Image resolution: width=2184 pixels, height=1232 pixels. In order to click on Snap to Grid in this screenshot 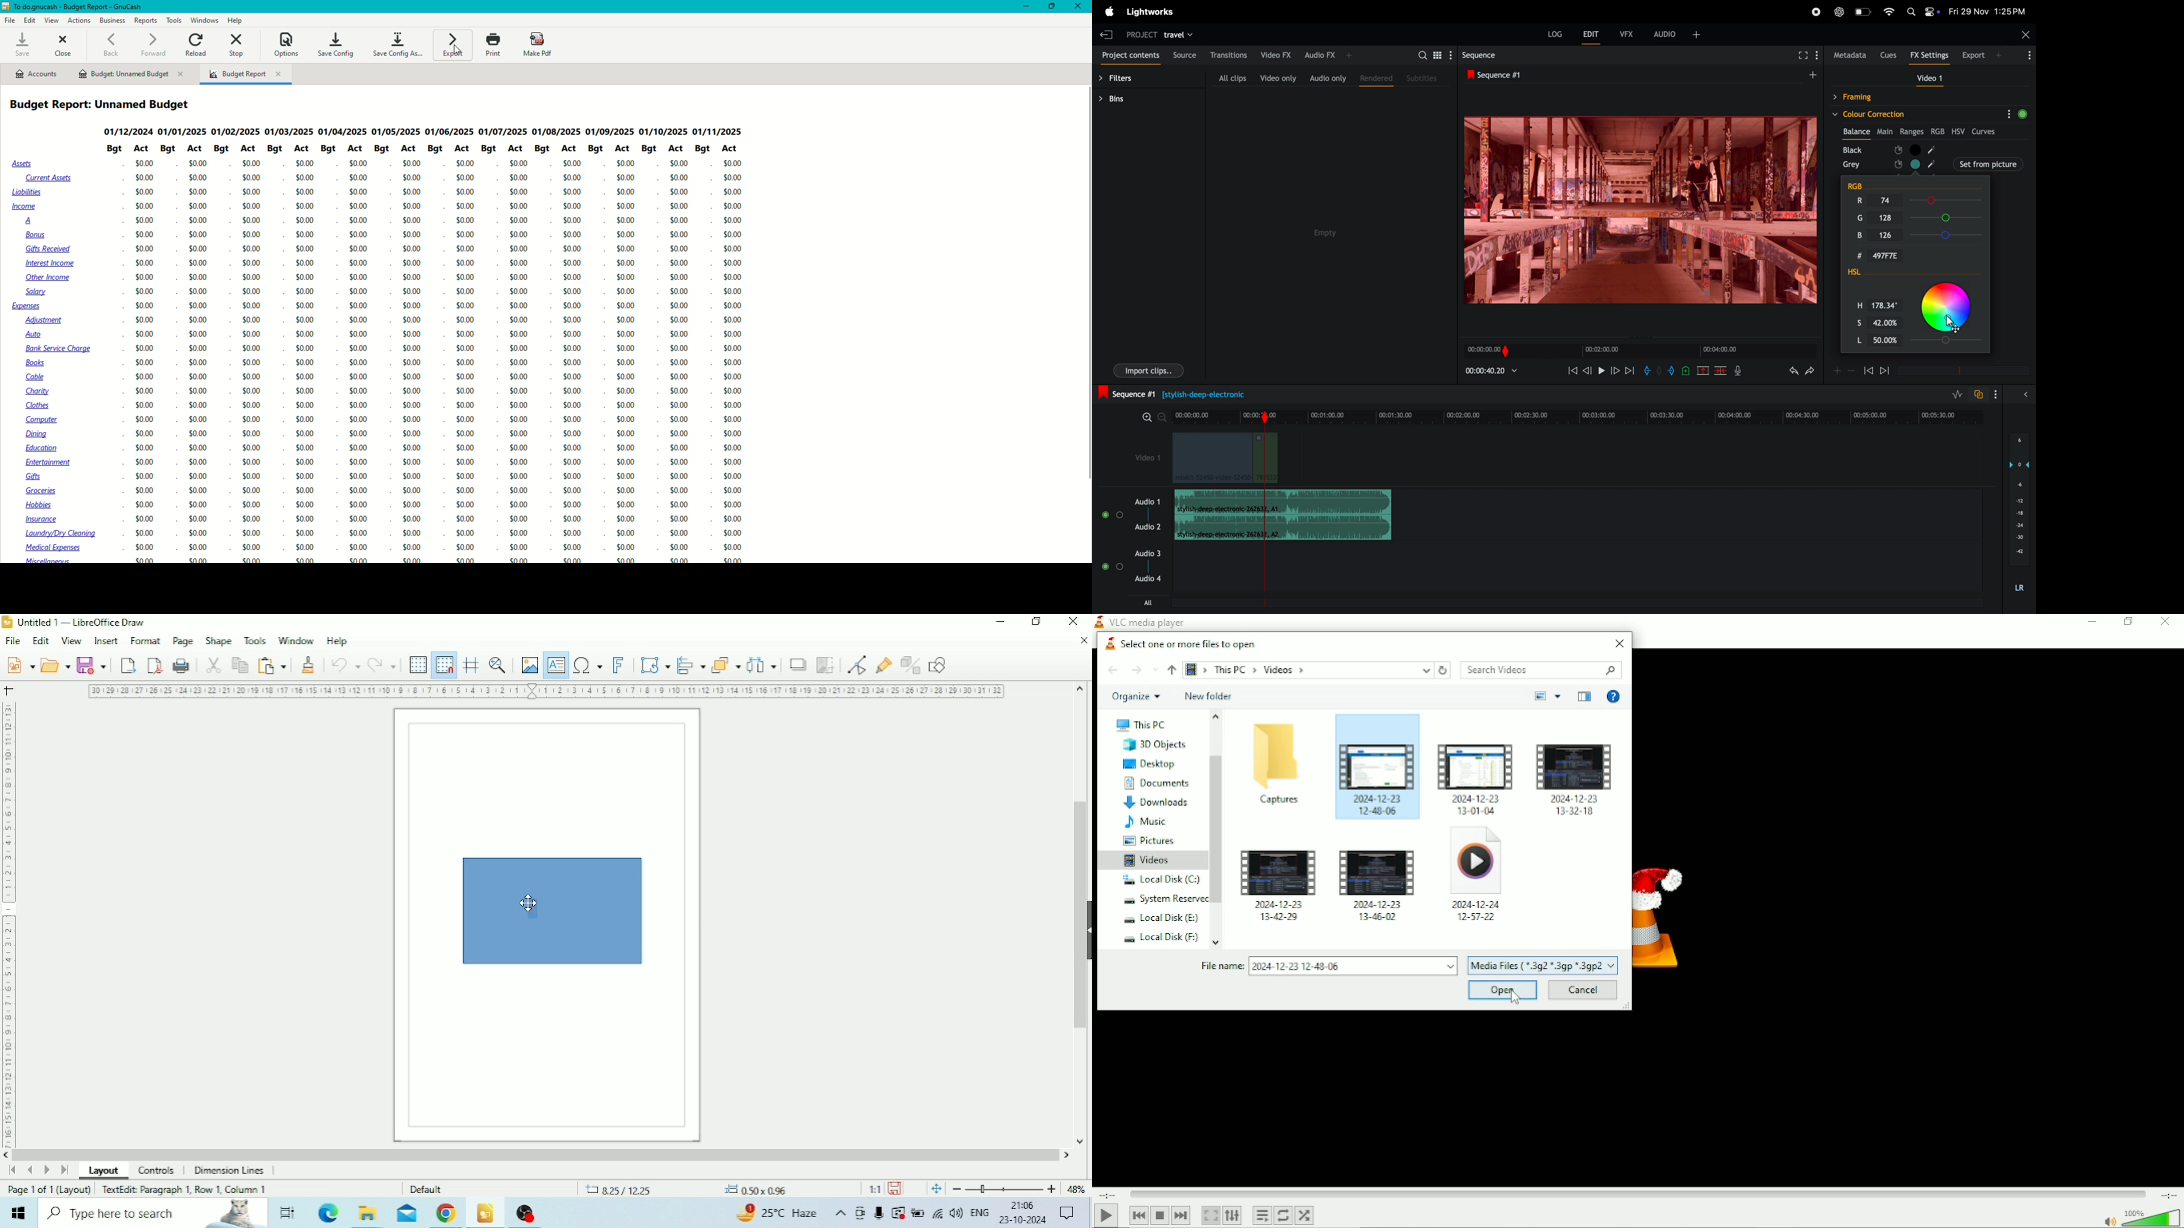, I will do `click(445, 666)`.